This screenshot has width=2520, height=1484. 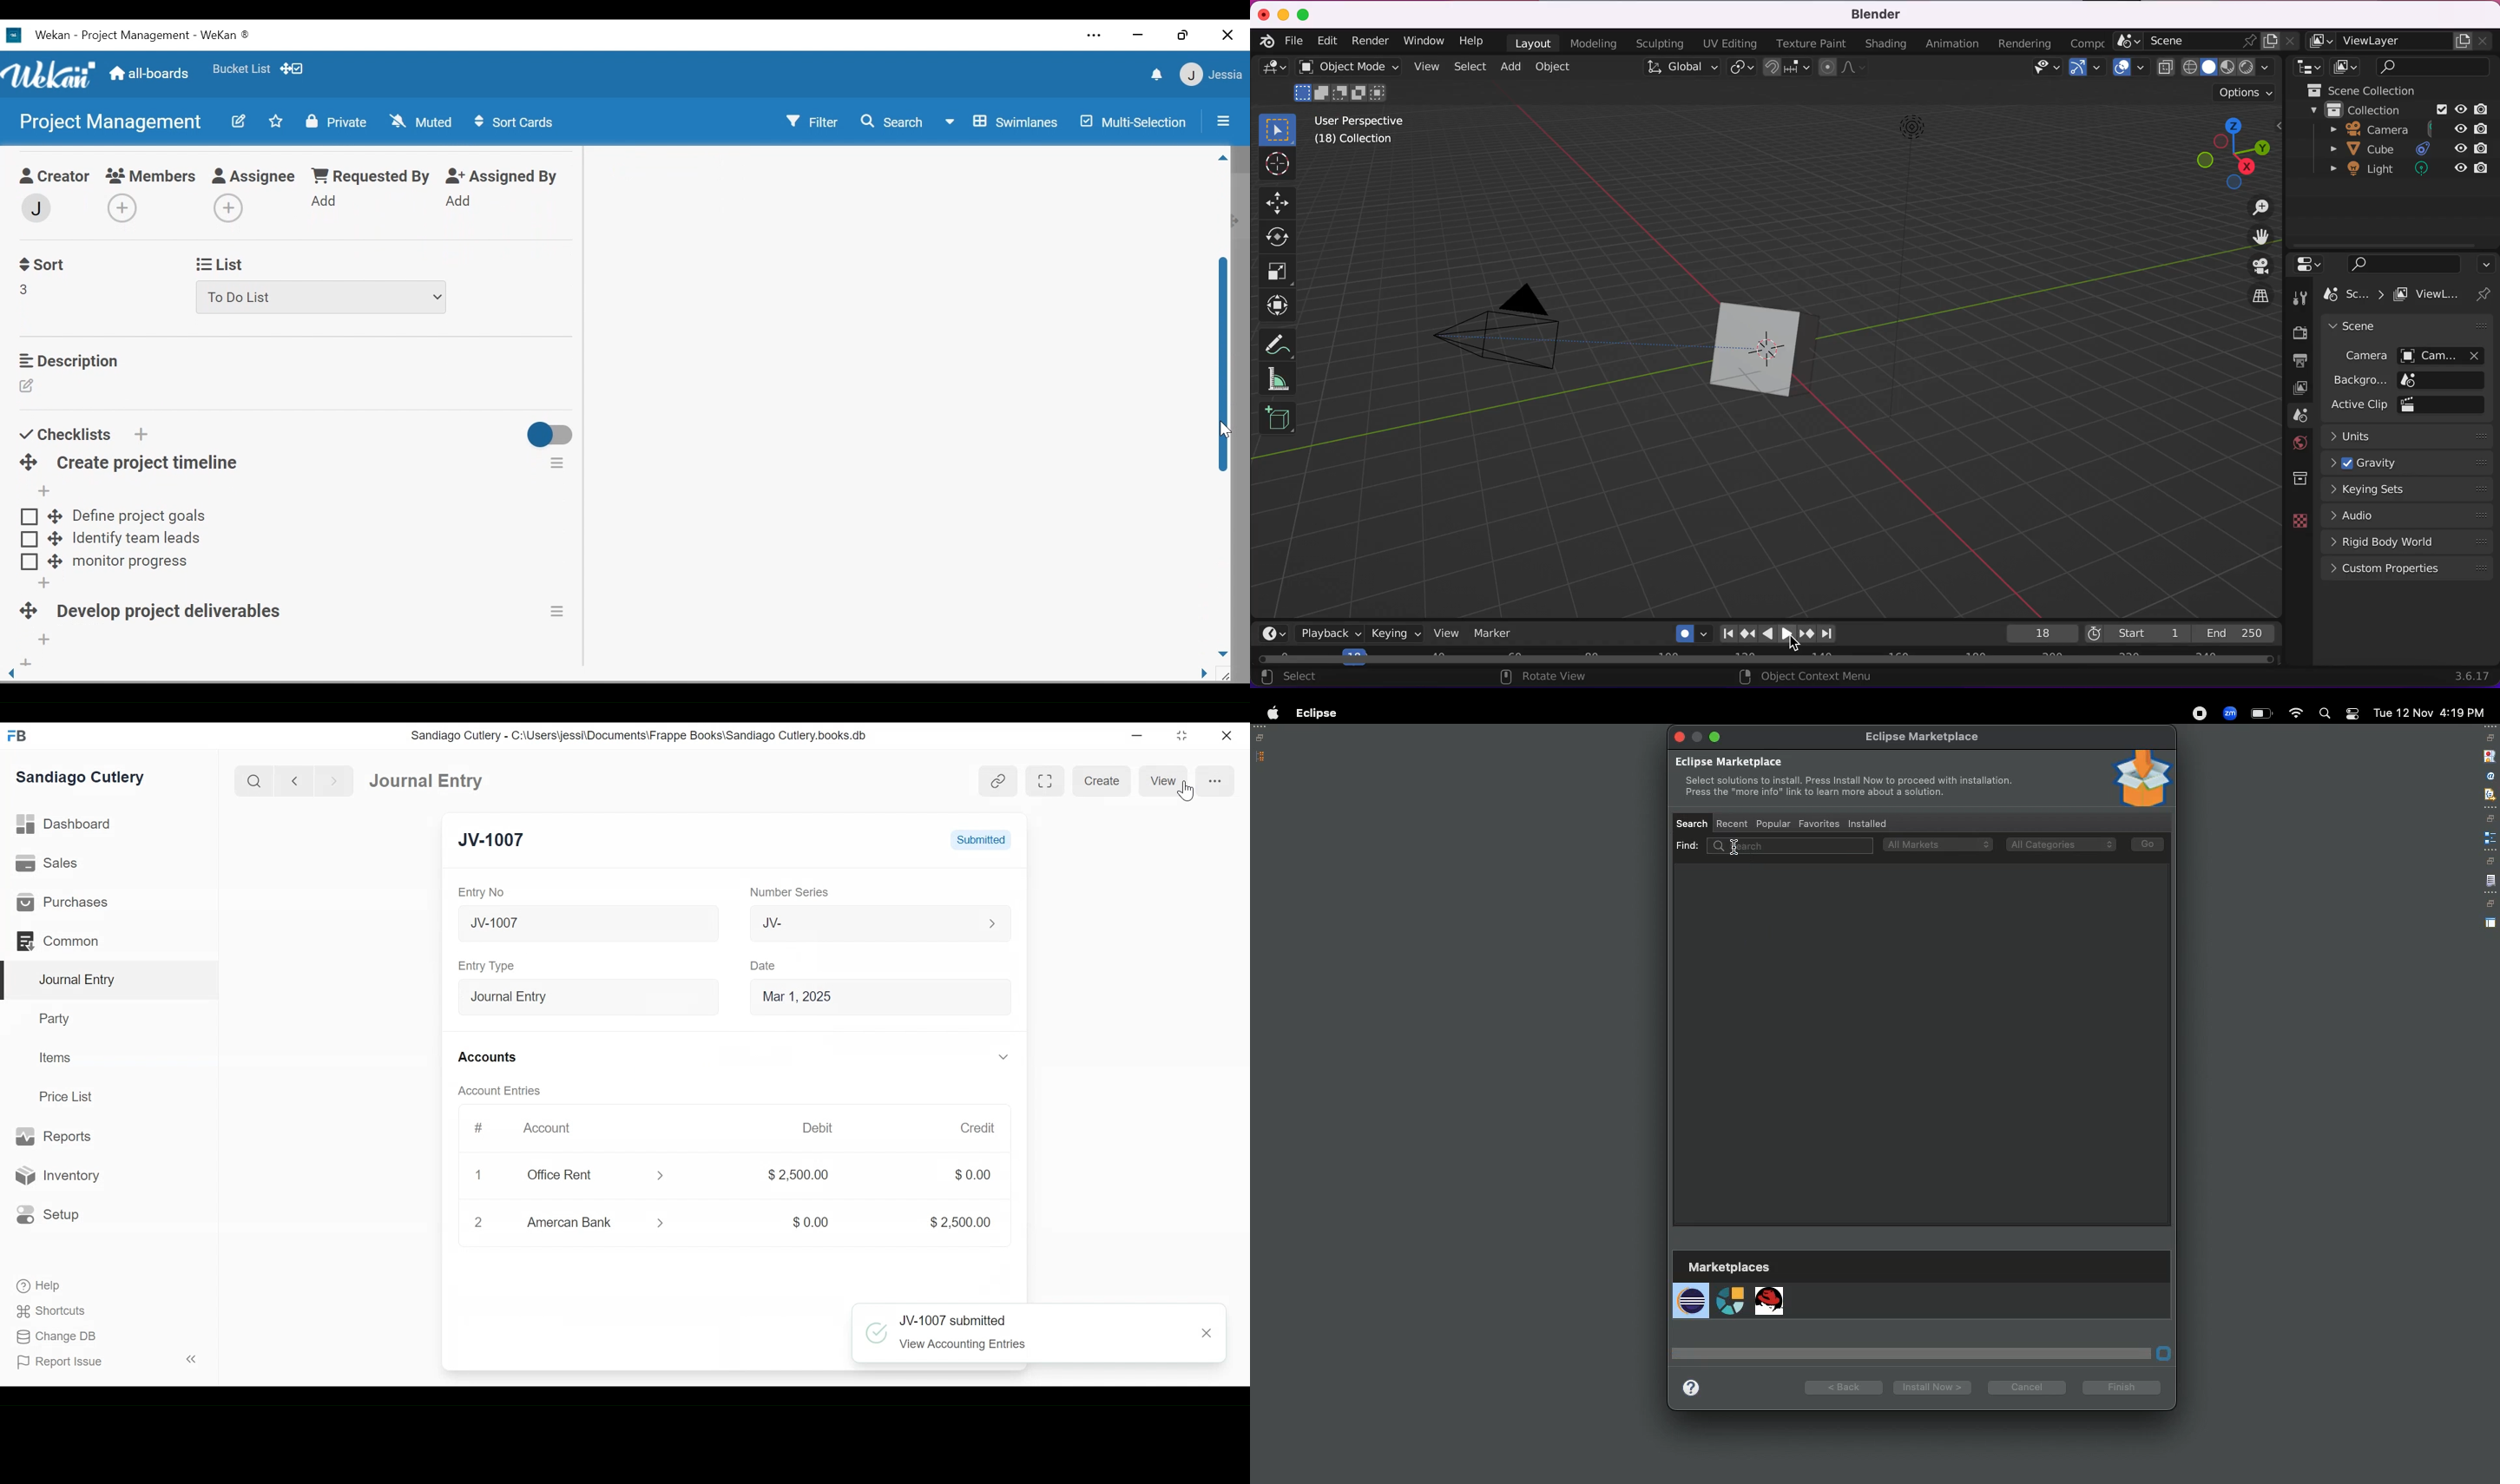 What do you see at coordinates (45, 1312) in the screenshot?
I see `Shortcuts` at bounding box center [45, 1312].